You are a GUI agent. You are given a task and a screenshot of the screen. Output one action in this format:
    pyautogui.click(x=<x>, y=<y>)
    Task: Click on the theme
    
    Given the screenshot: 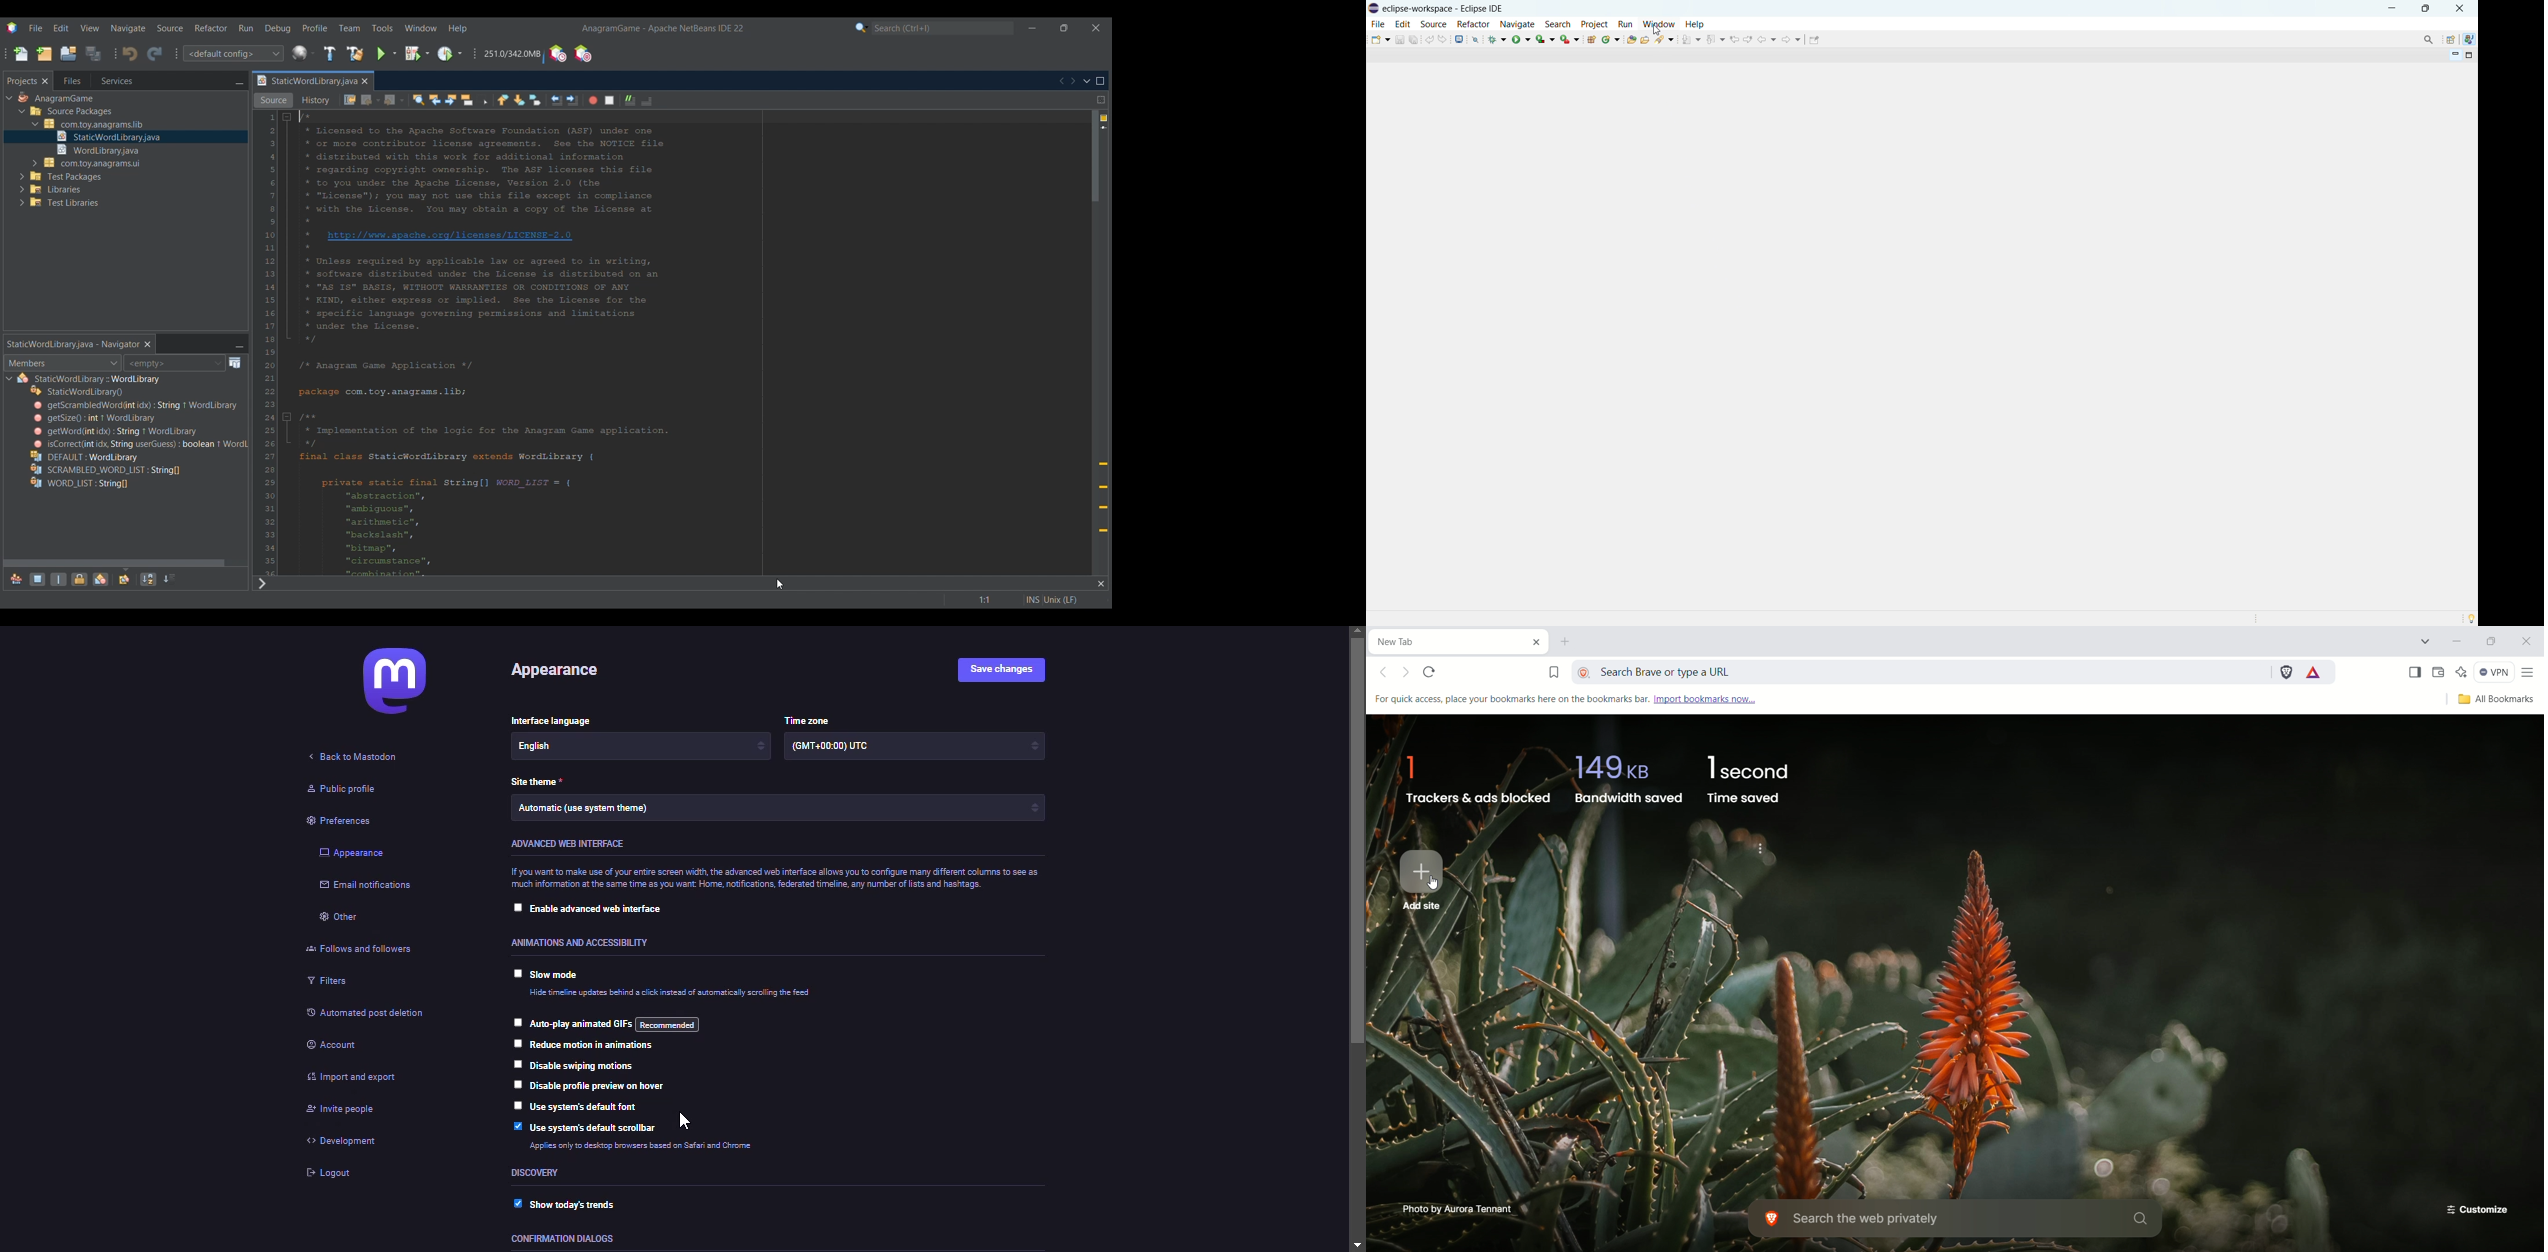 What is the action you would take?
    pyautogui.click(x=534, y=781)
    